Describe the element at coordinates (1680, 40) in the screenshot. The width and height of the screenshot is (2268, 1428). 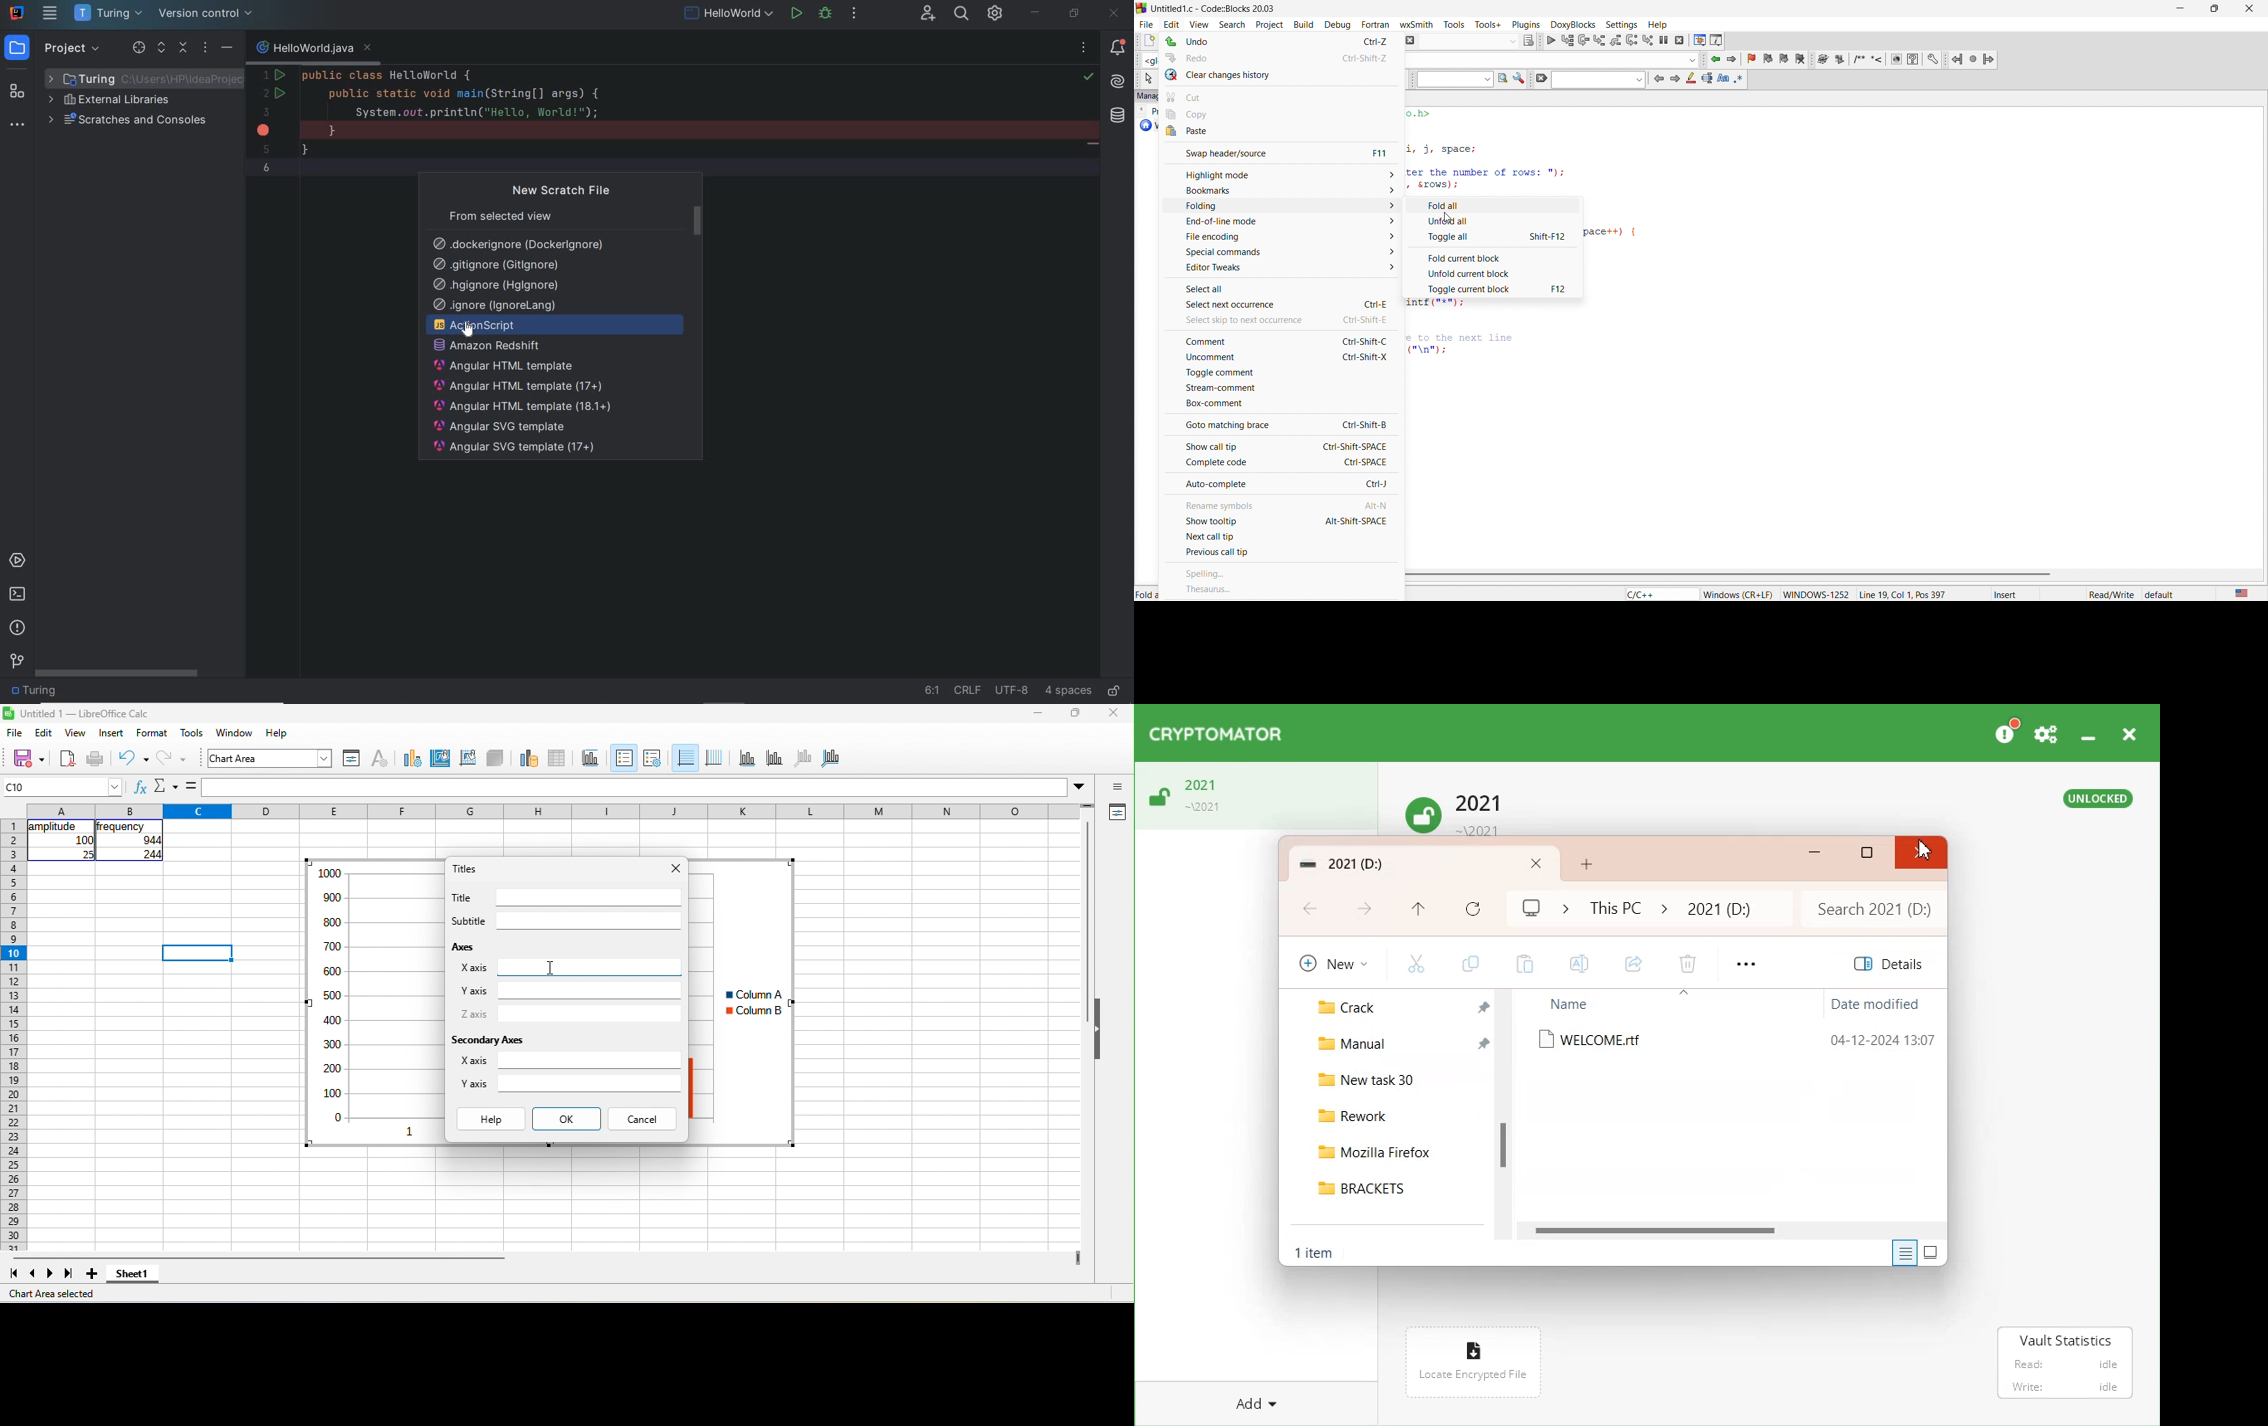
I see `stop debugging` at that location.